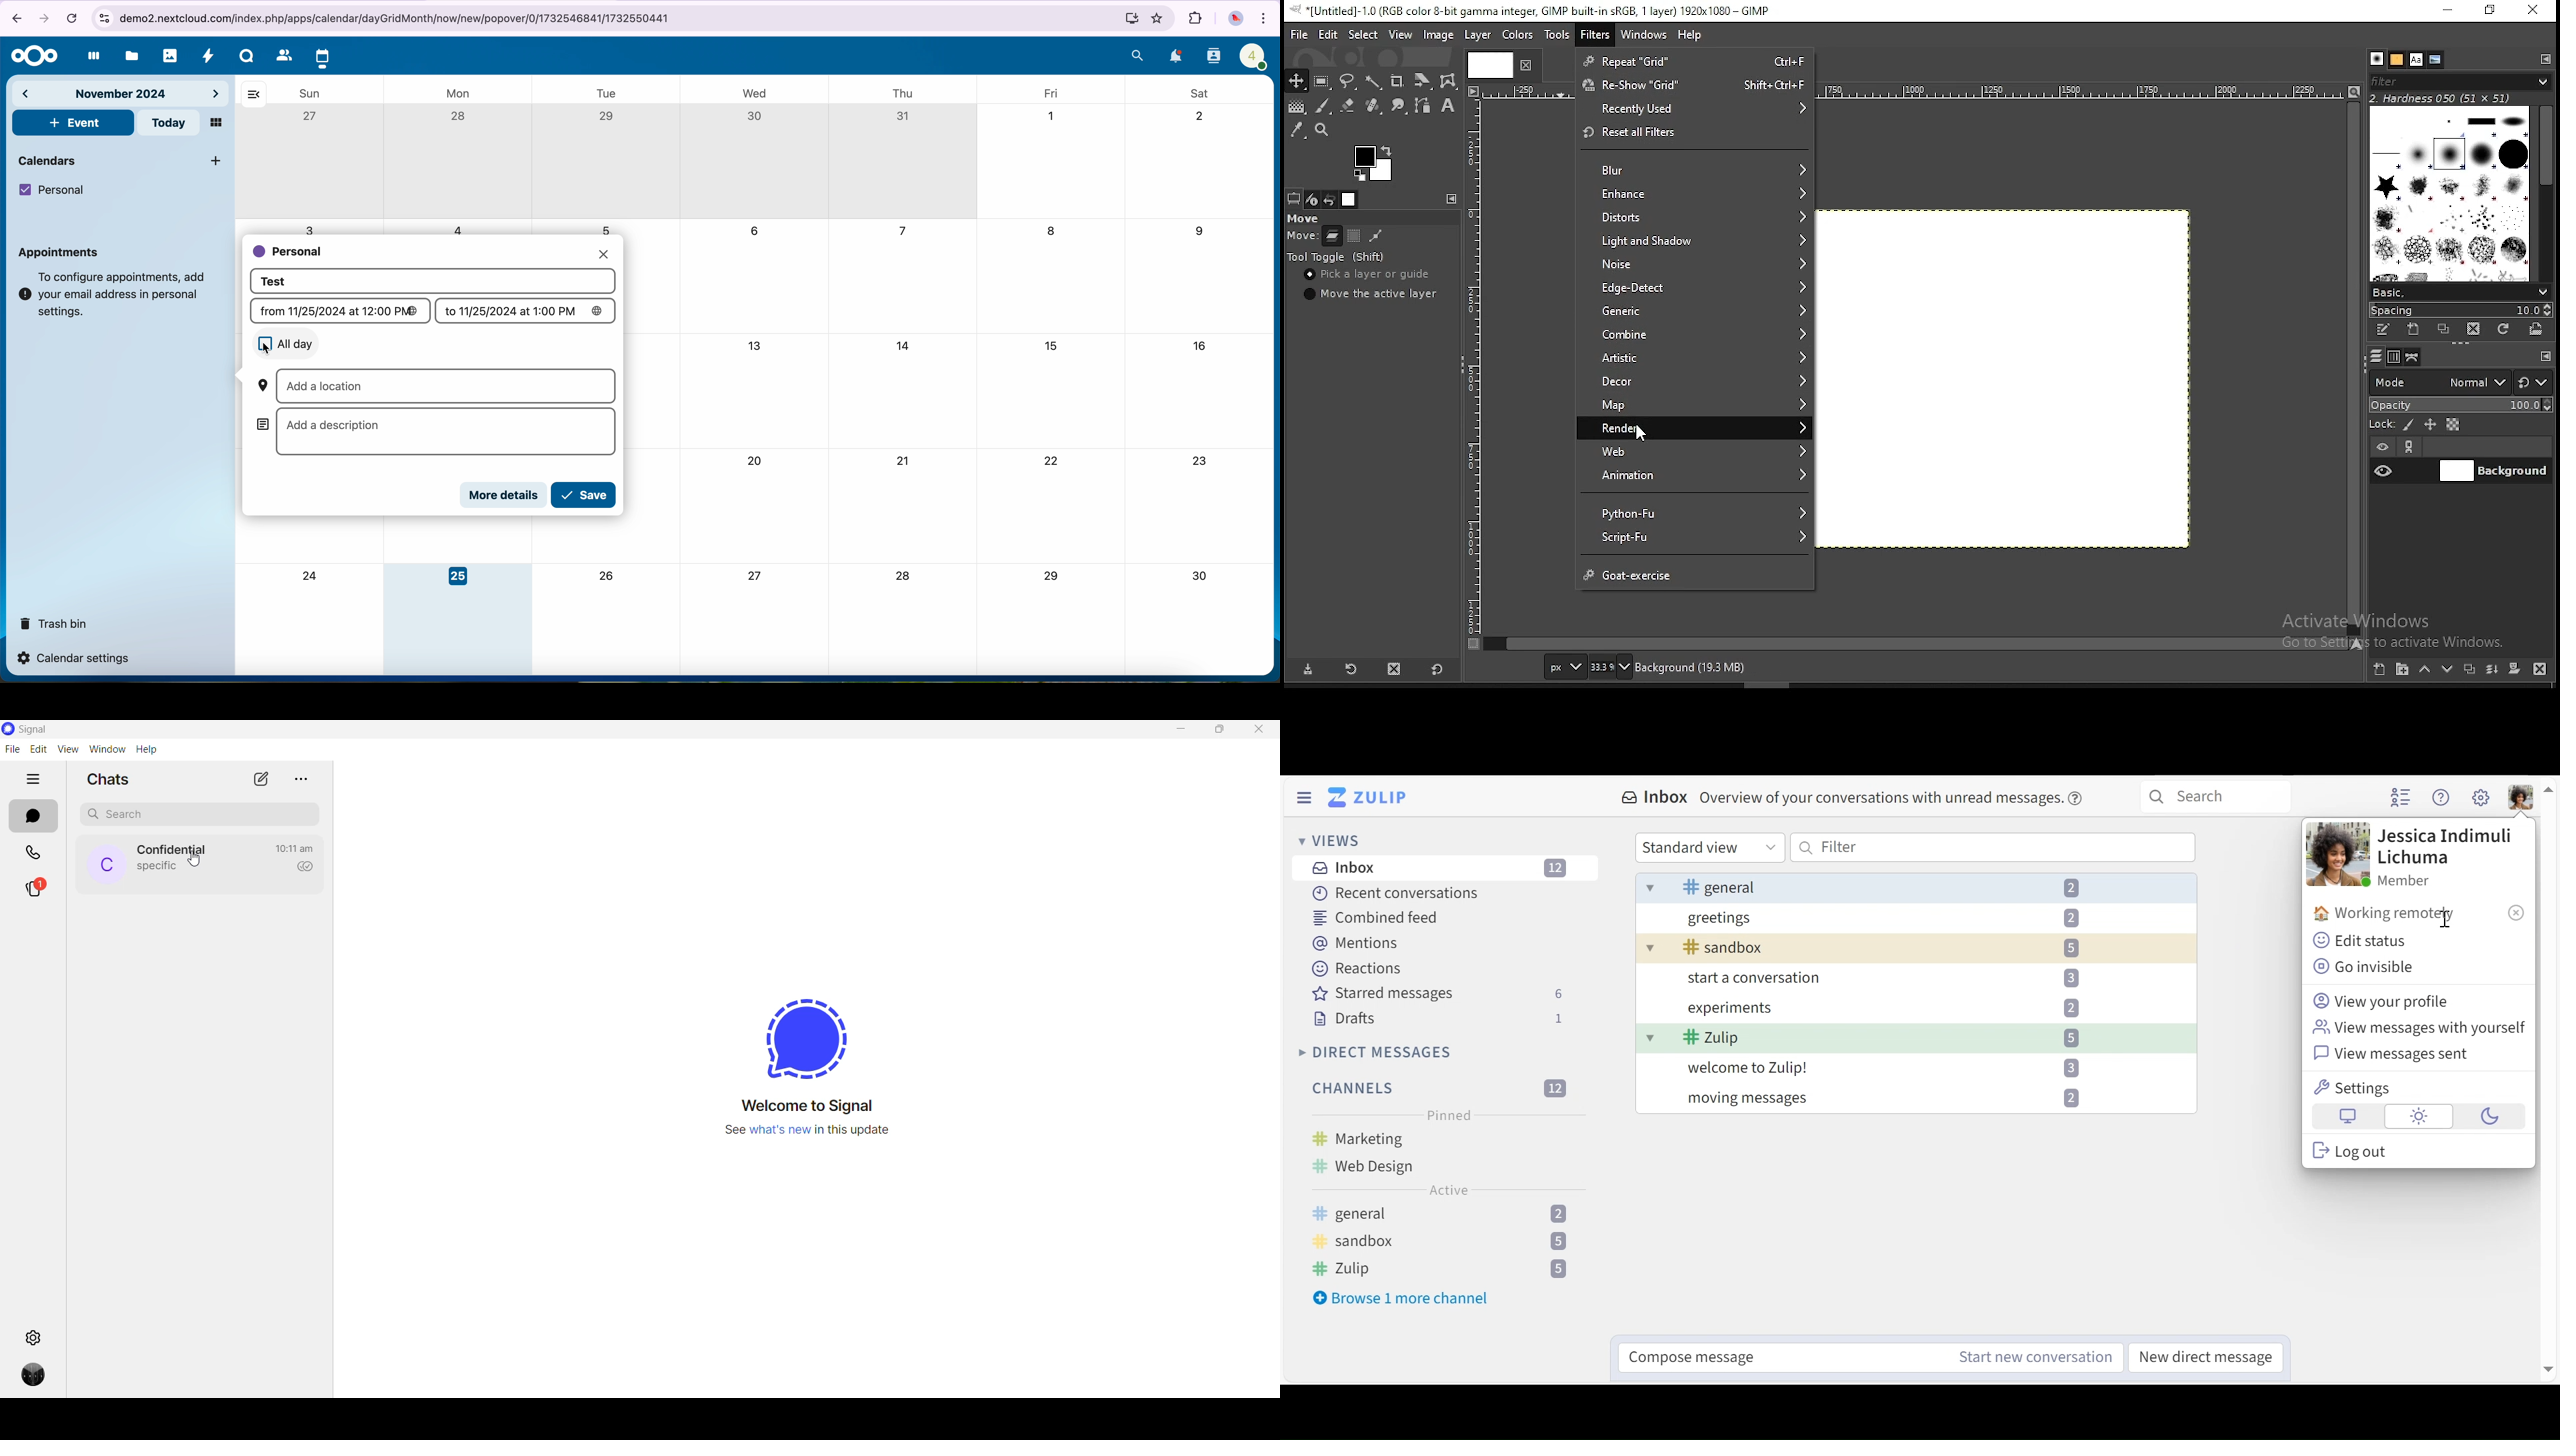  Describe the element at coordinates (754, 92) in the screenshot. I see `wed` at that location.